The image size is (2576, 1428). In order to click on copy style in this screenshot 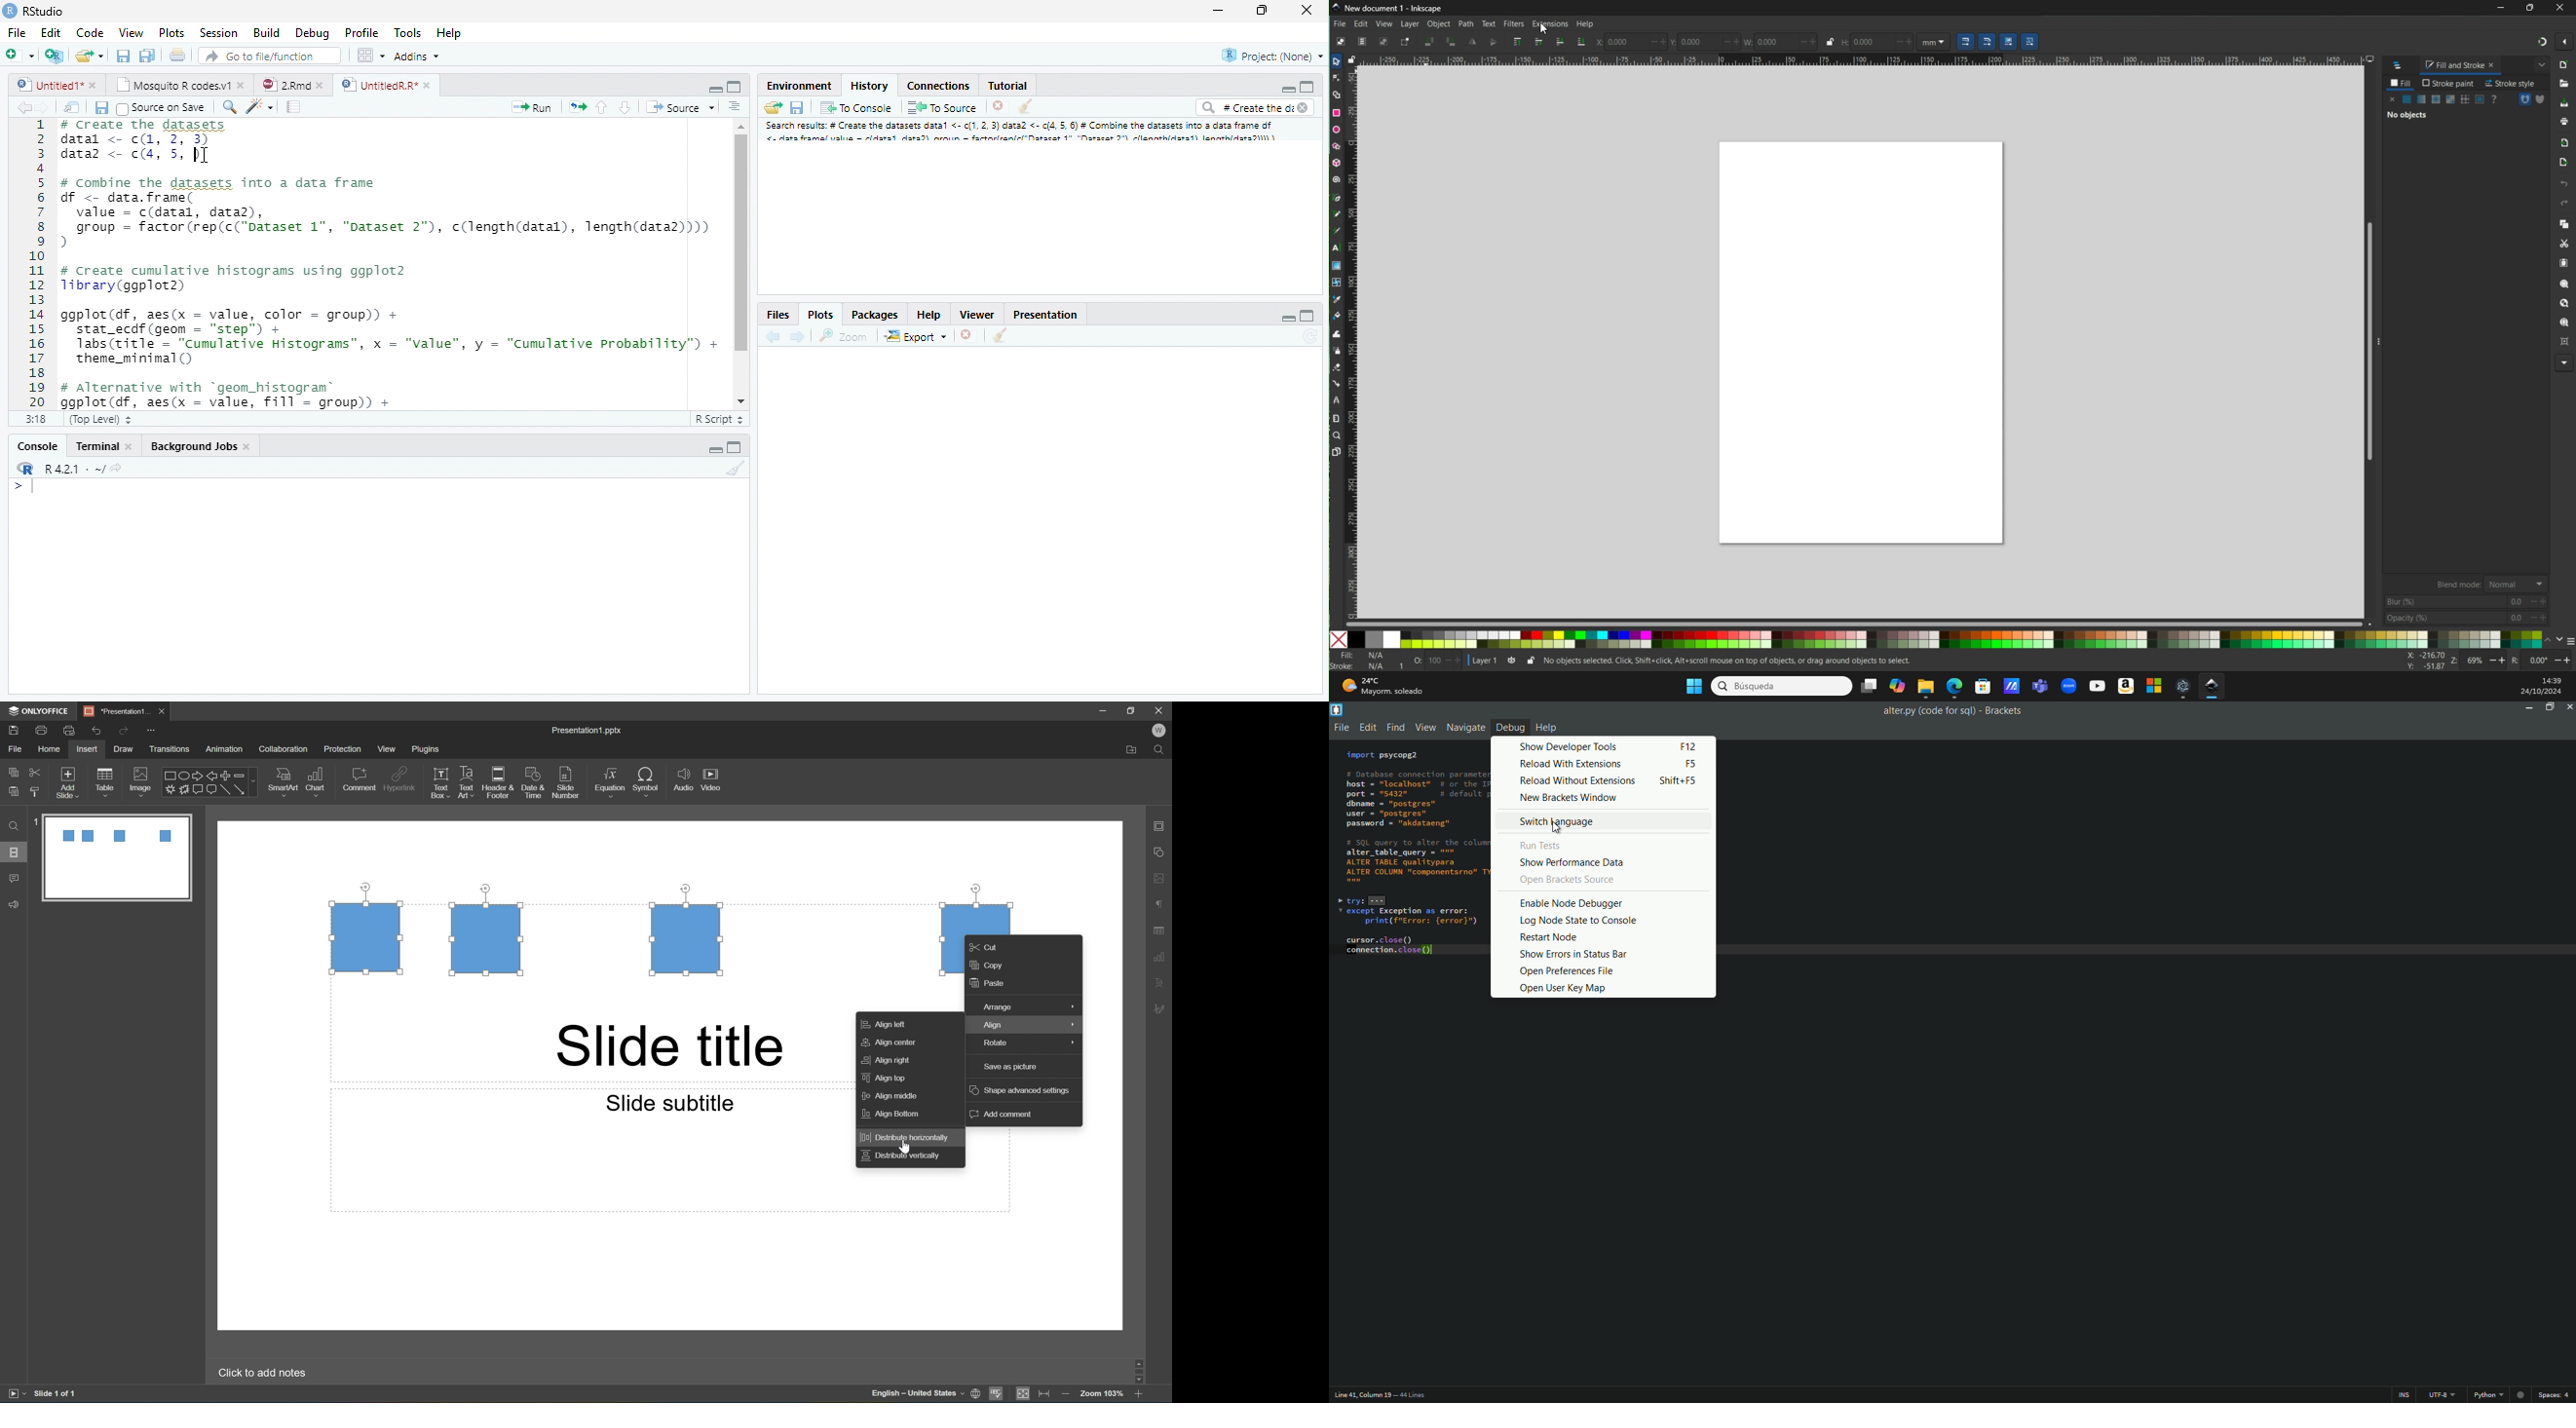, I will do `click(35, 792)`.